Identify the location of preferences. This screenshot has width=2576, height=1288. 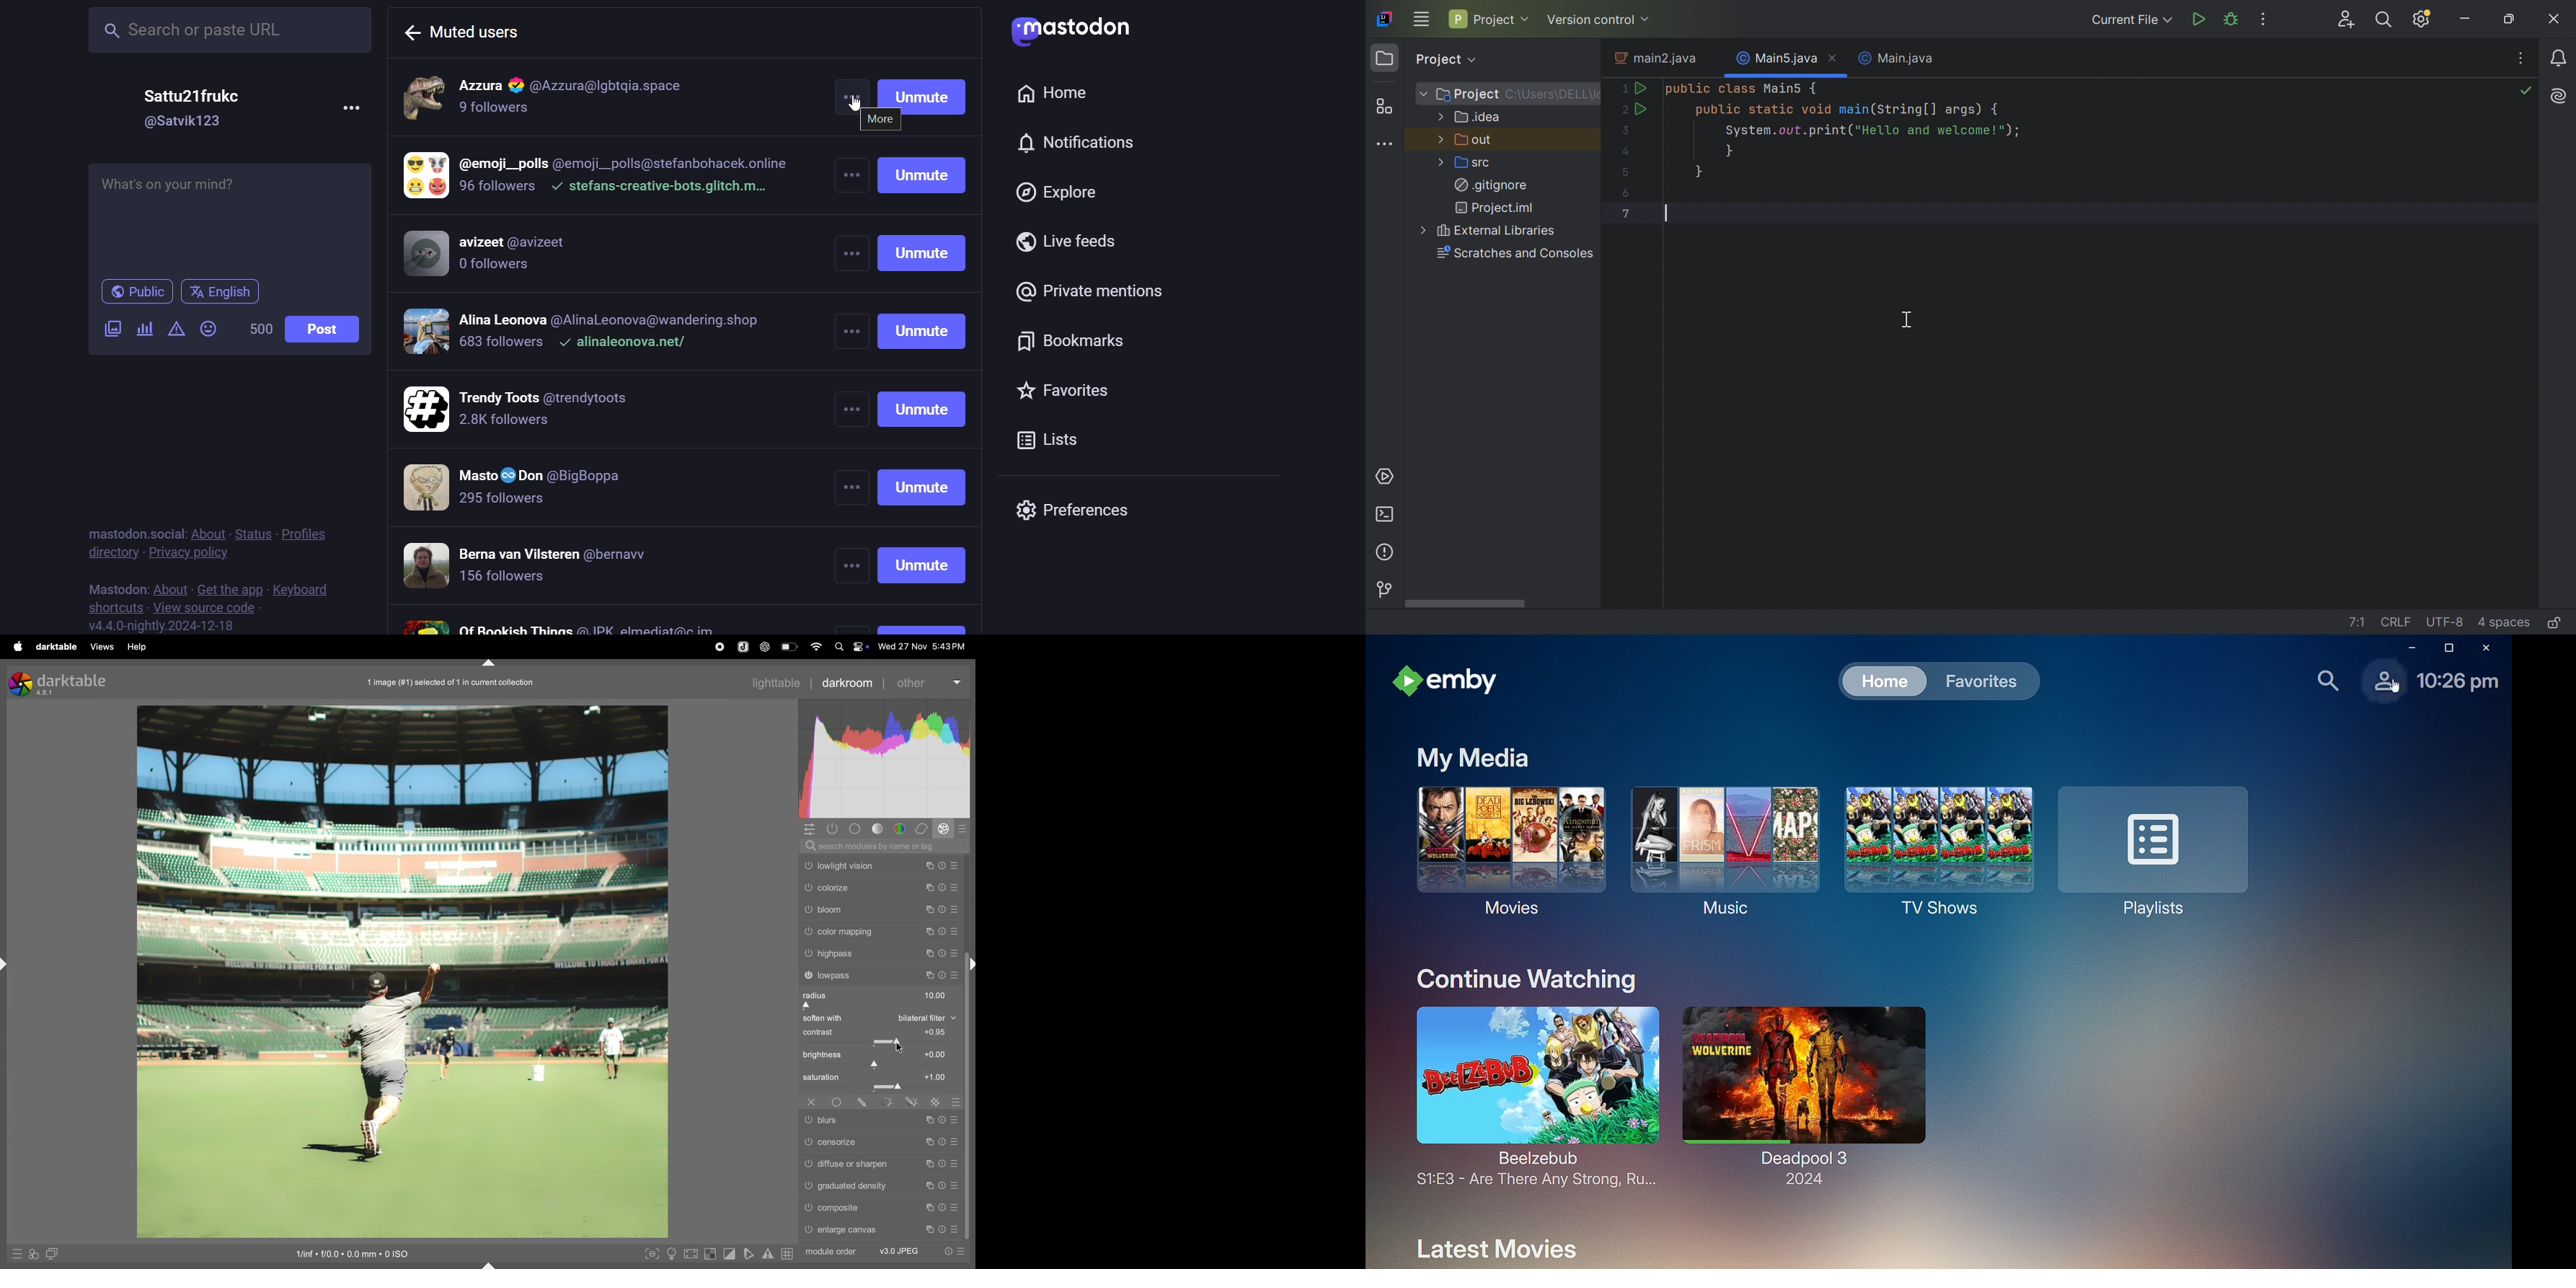
(1078, 510).